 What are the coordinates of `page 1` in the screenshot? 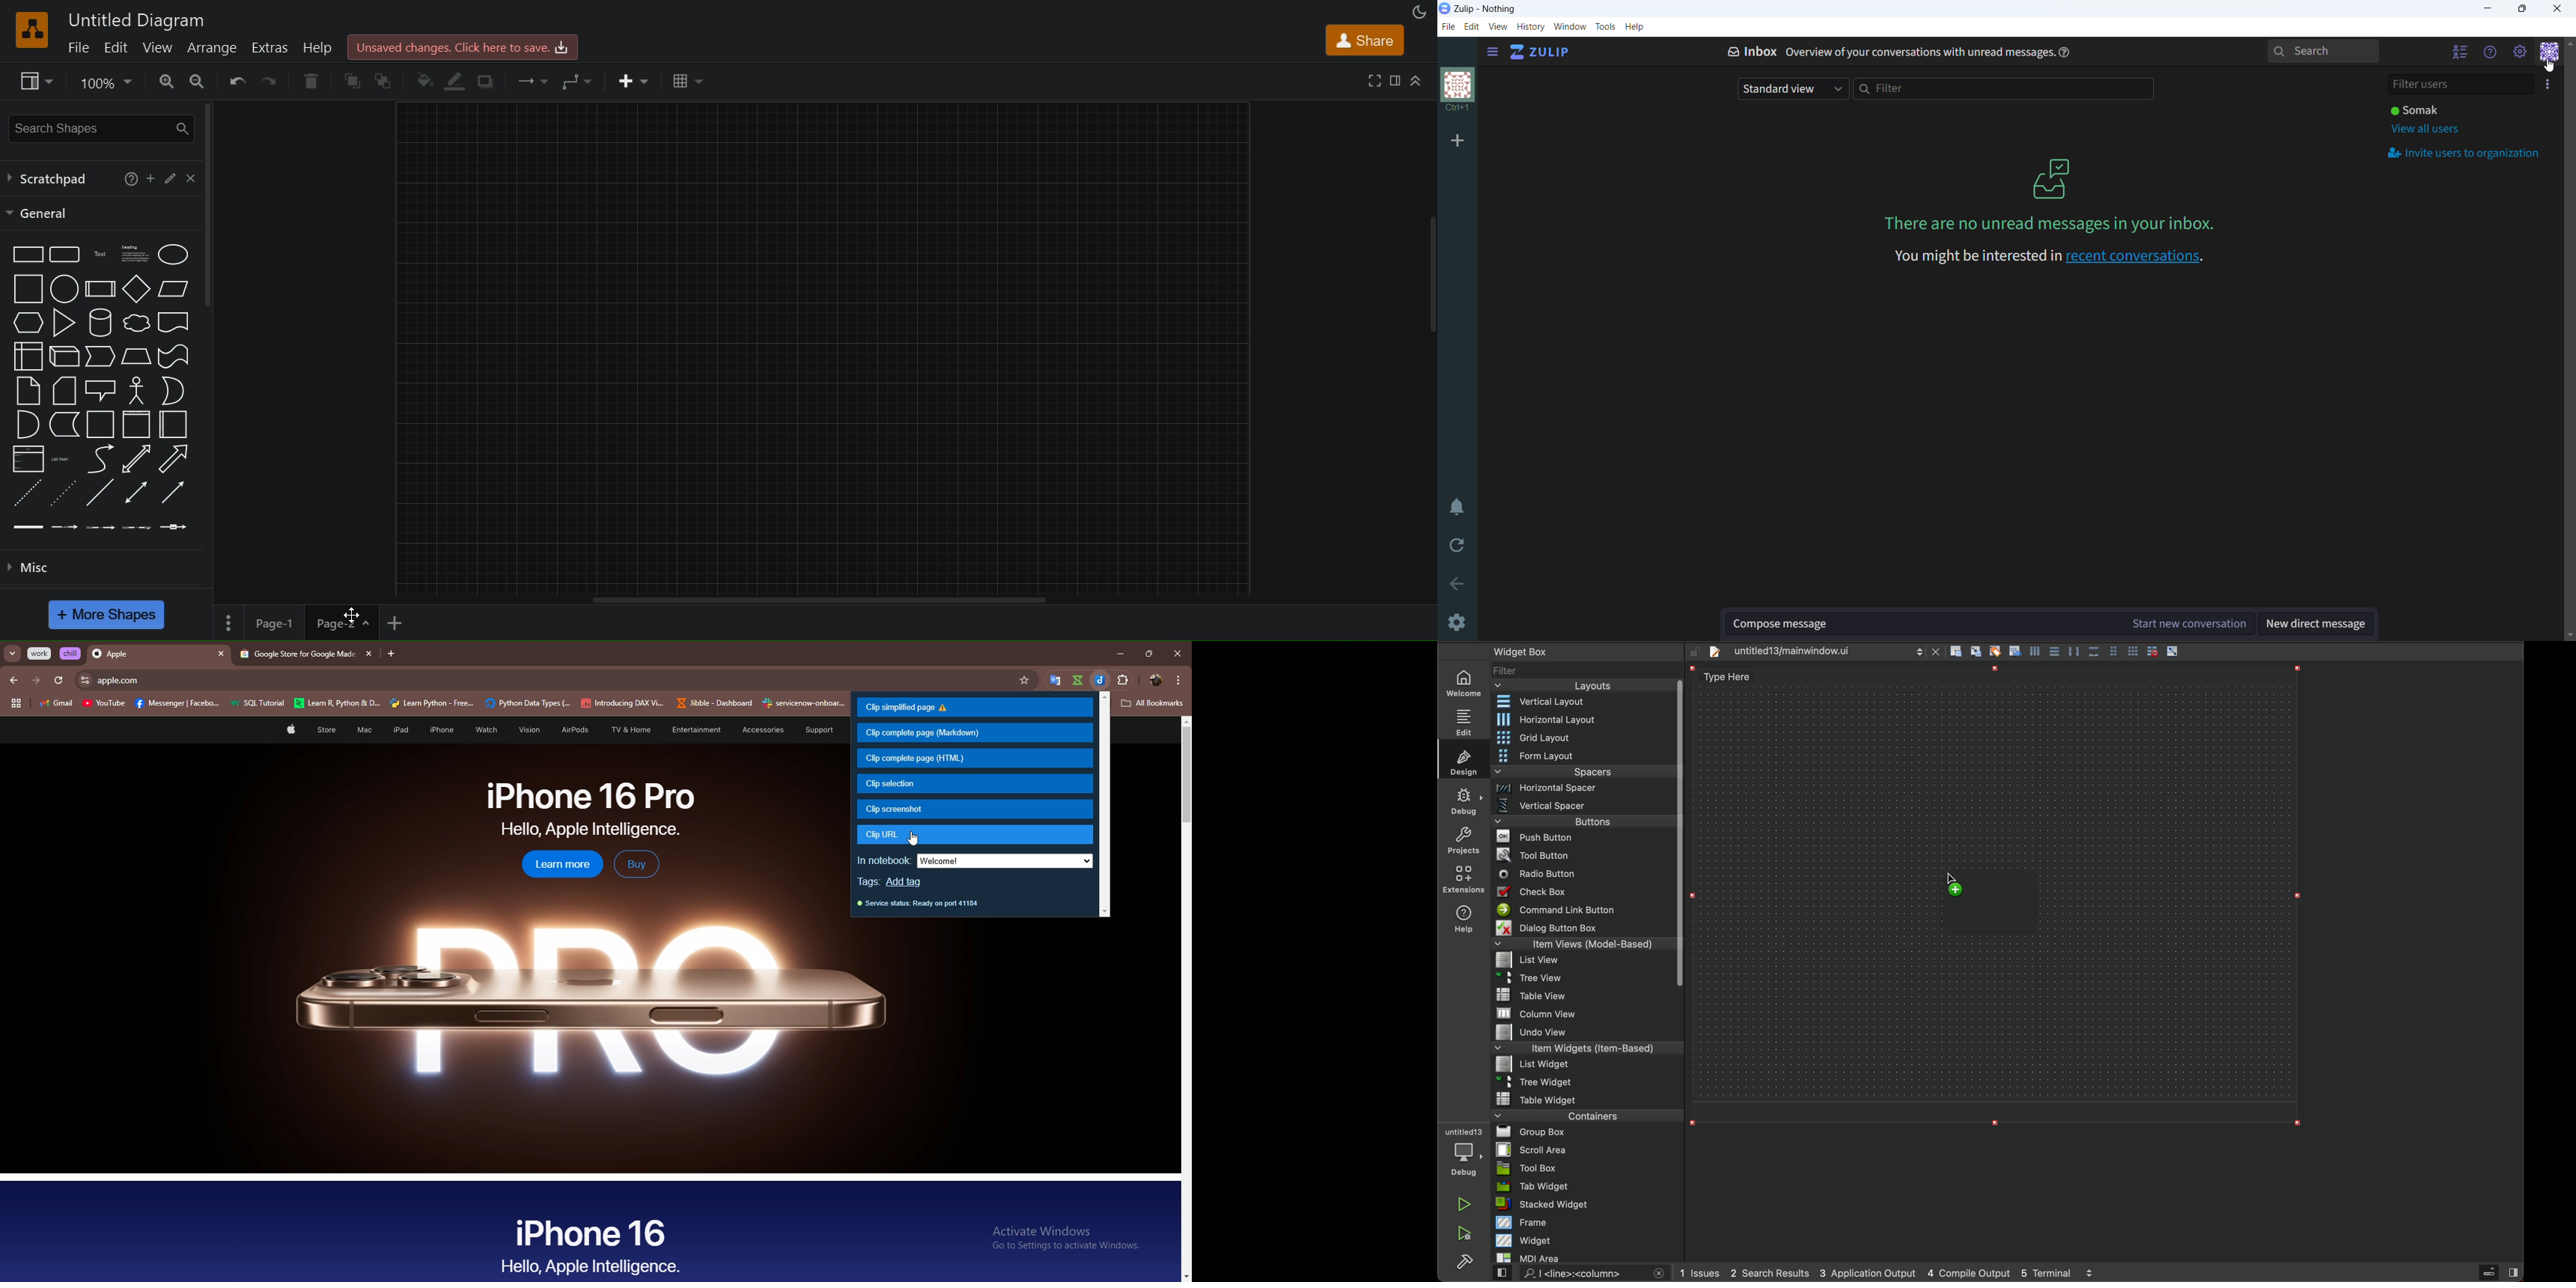 It's located at (275, 623).